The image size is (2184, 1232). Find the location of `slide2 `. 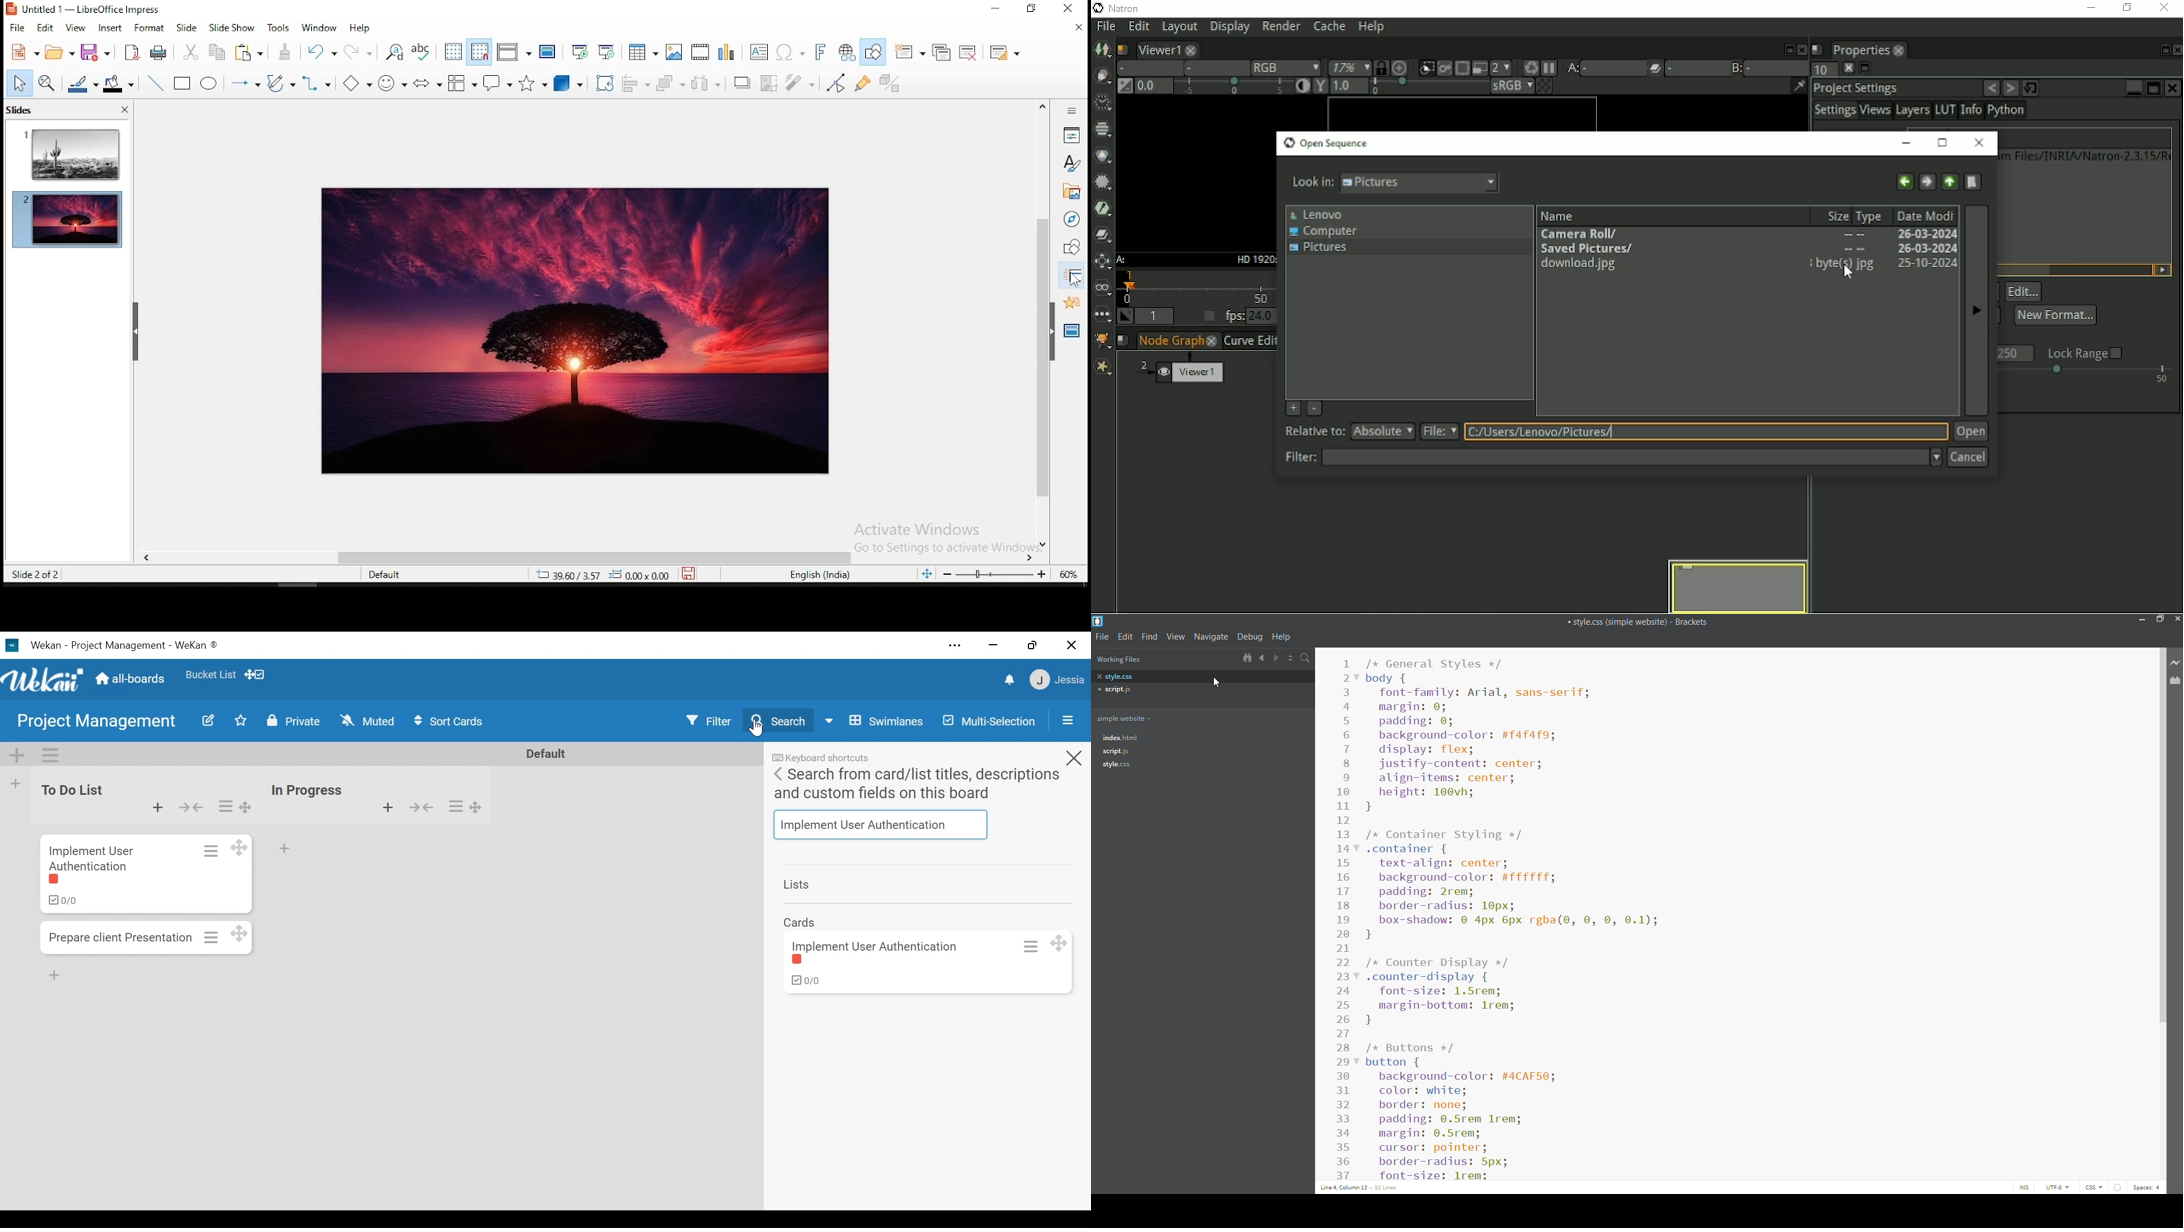

slide2  is located at coordinates (67, 221).